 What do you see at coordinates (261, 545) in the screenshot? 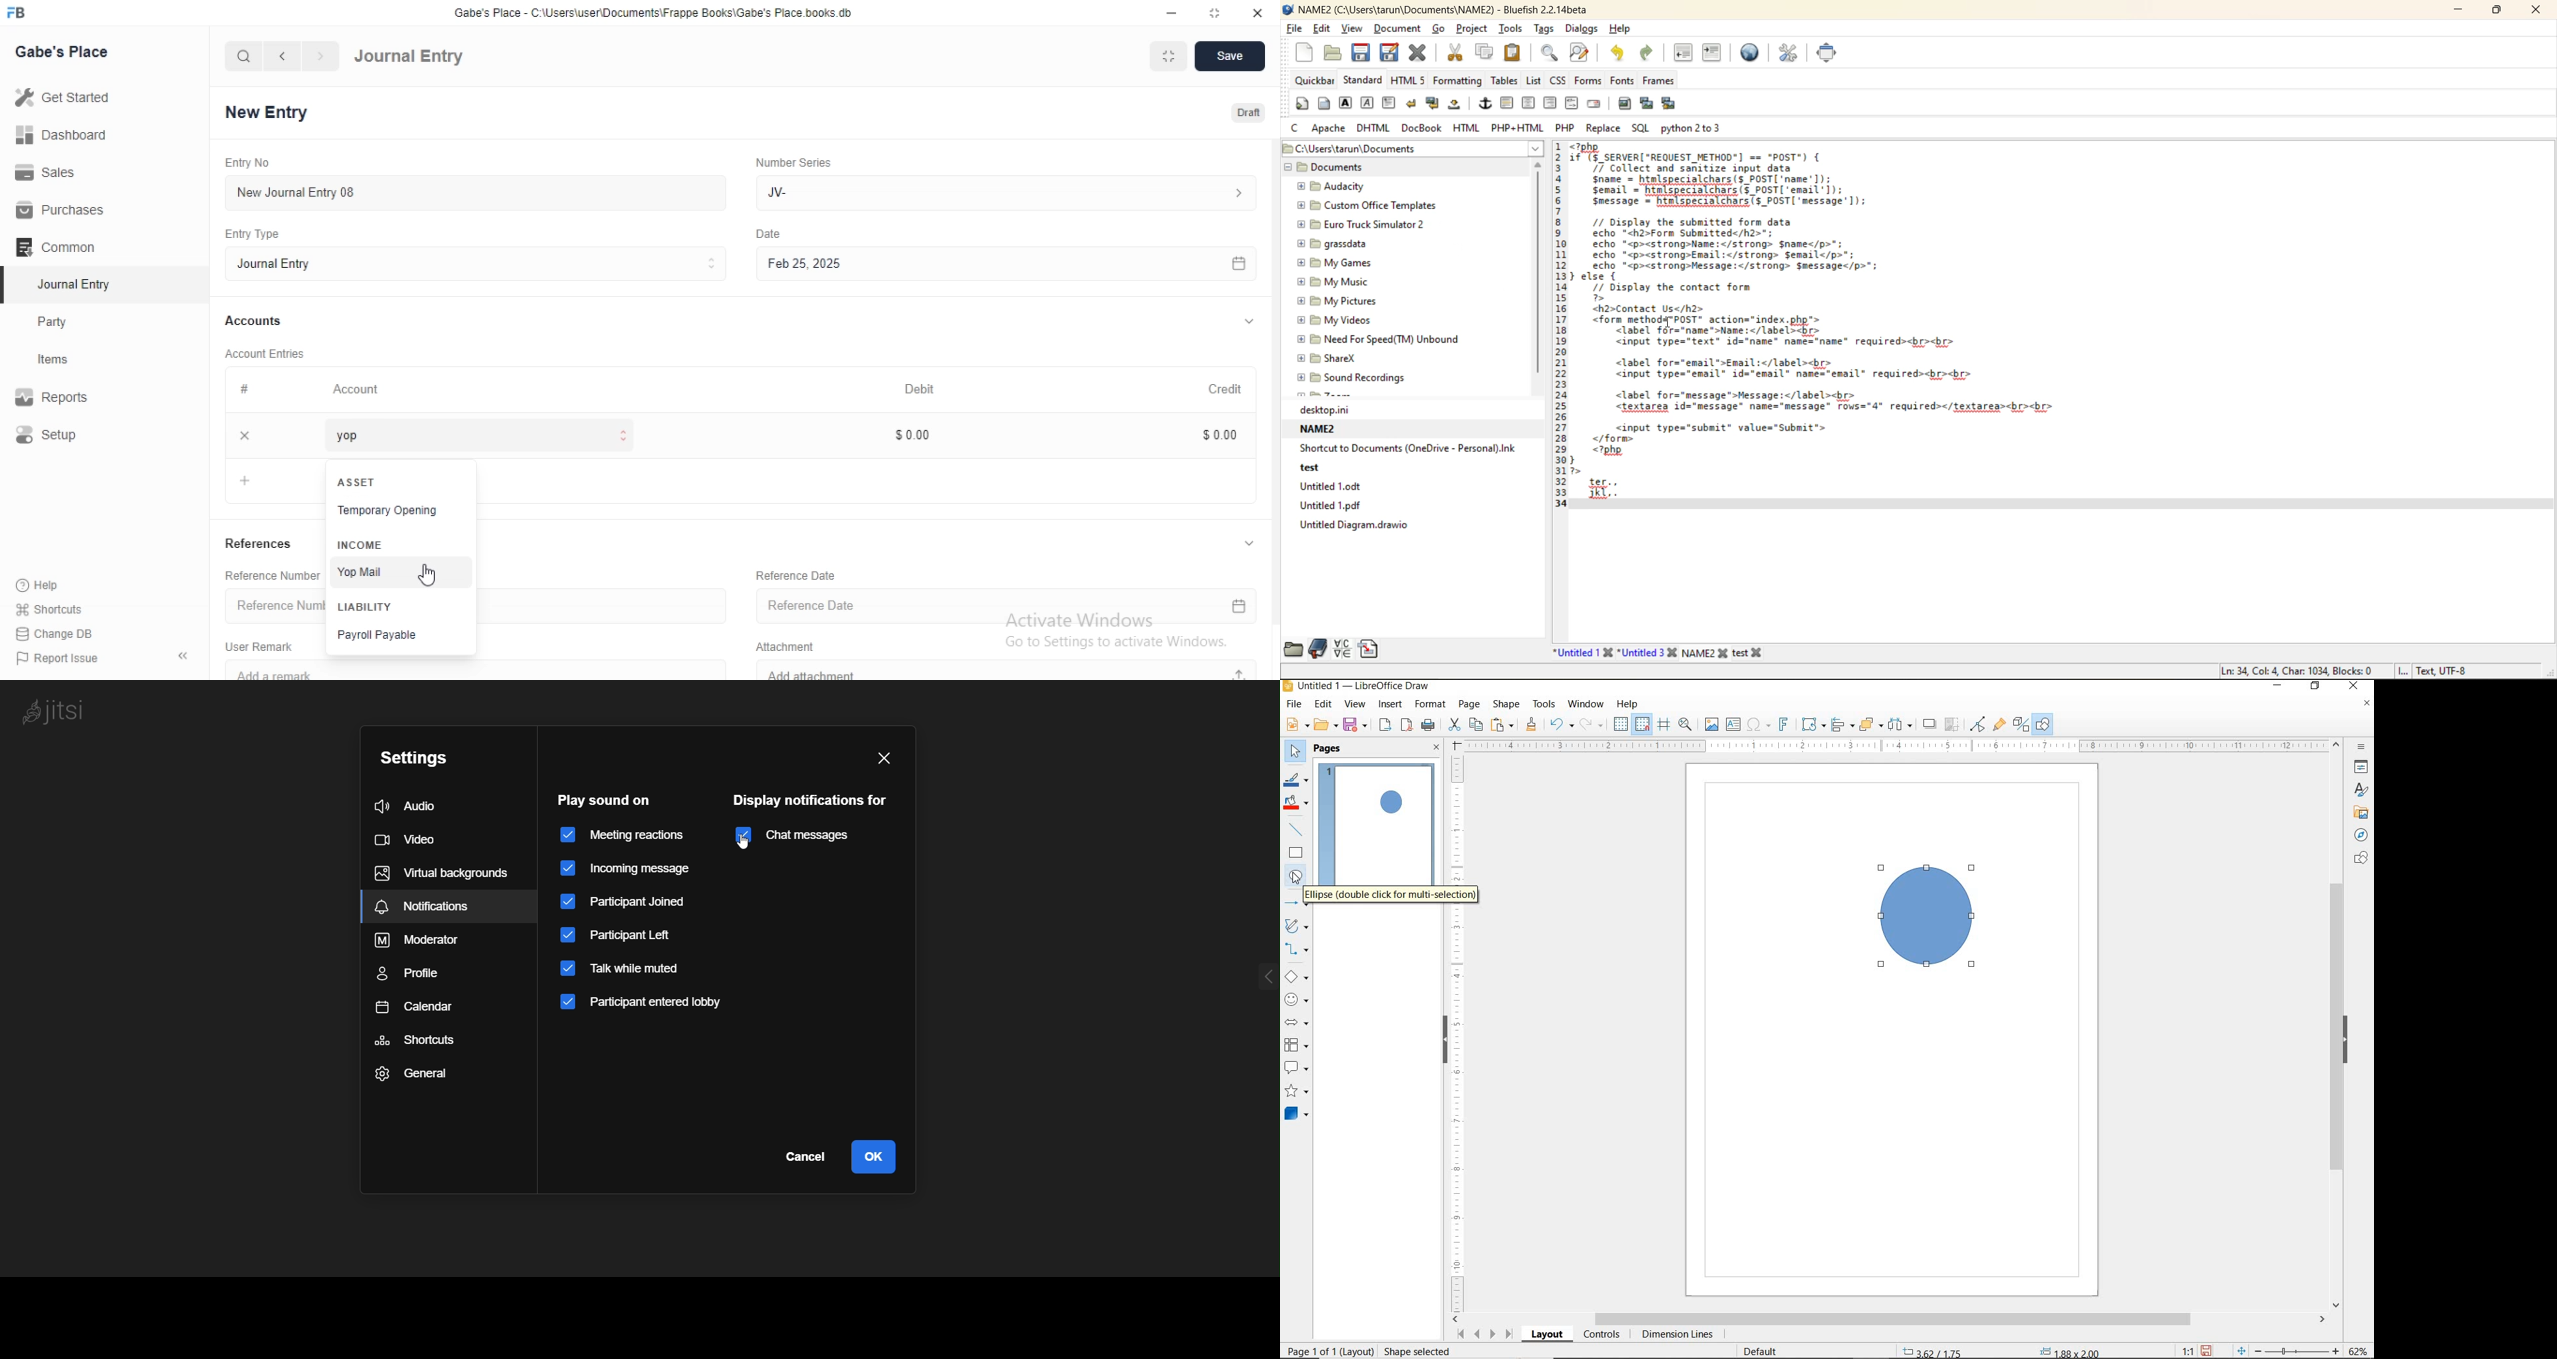
I see `References` at bounding box center [261, 545].